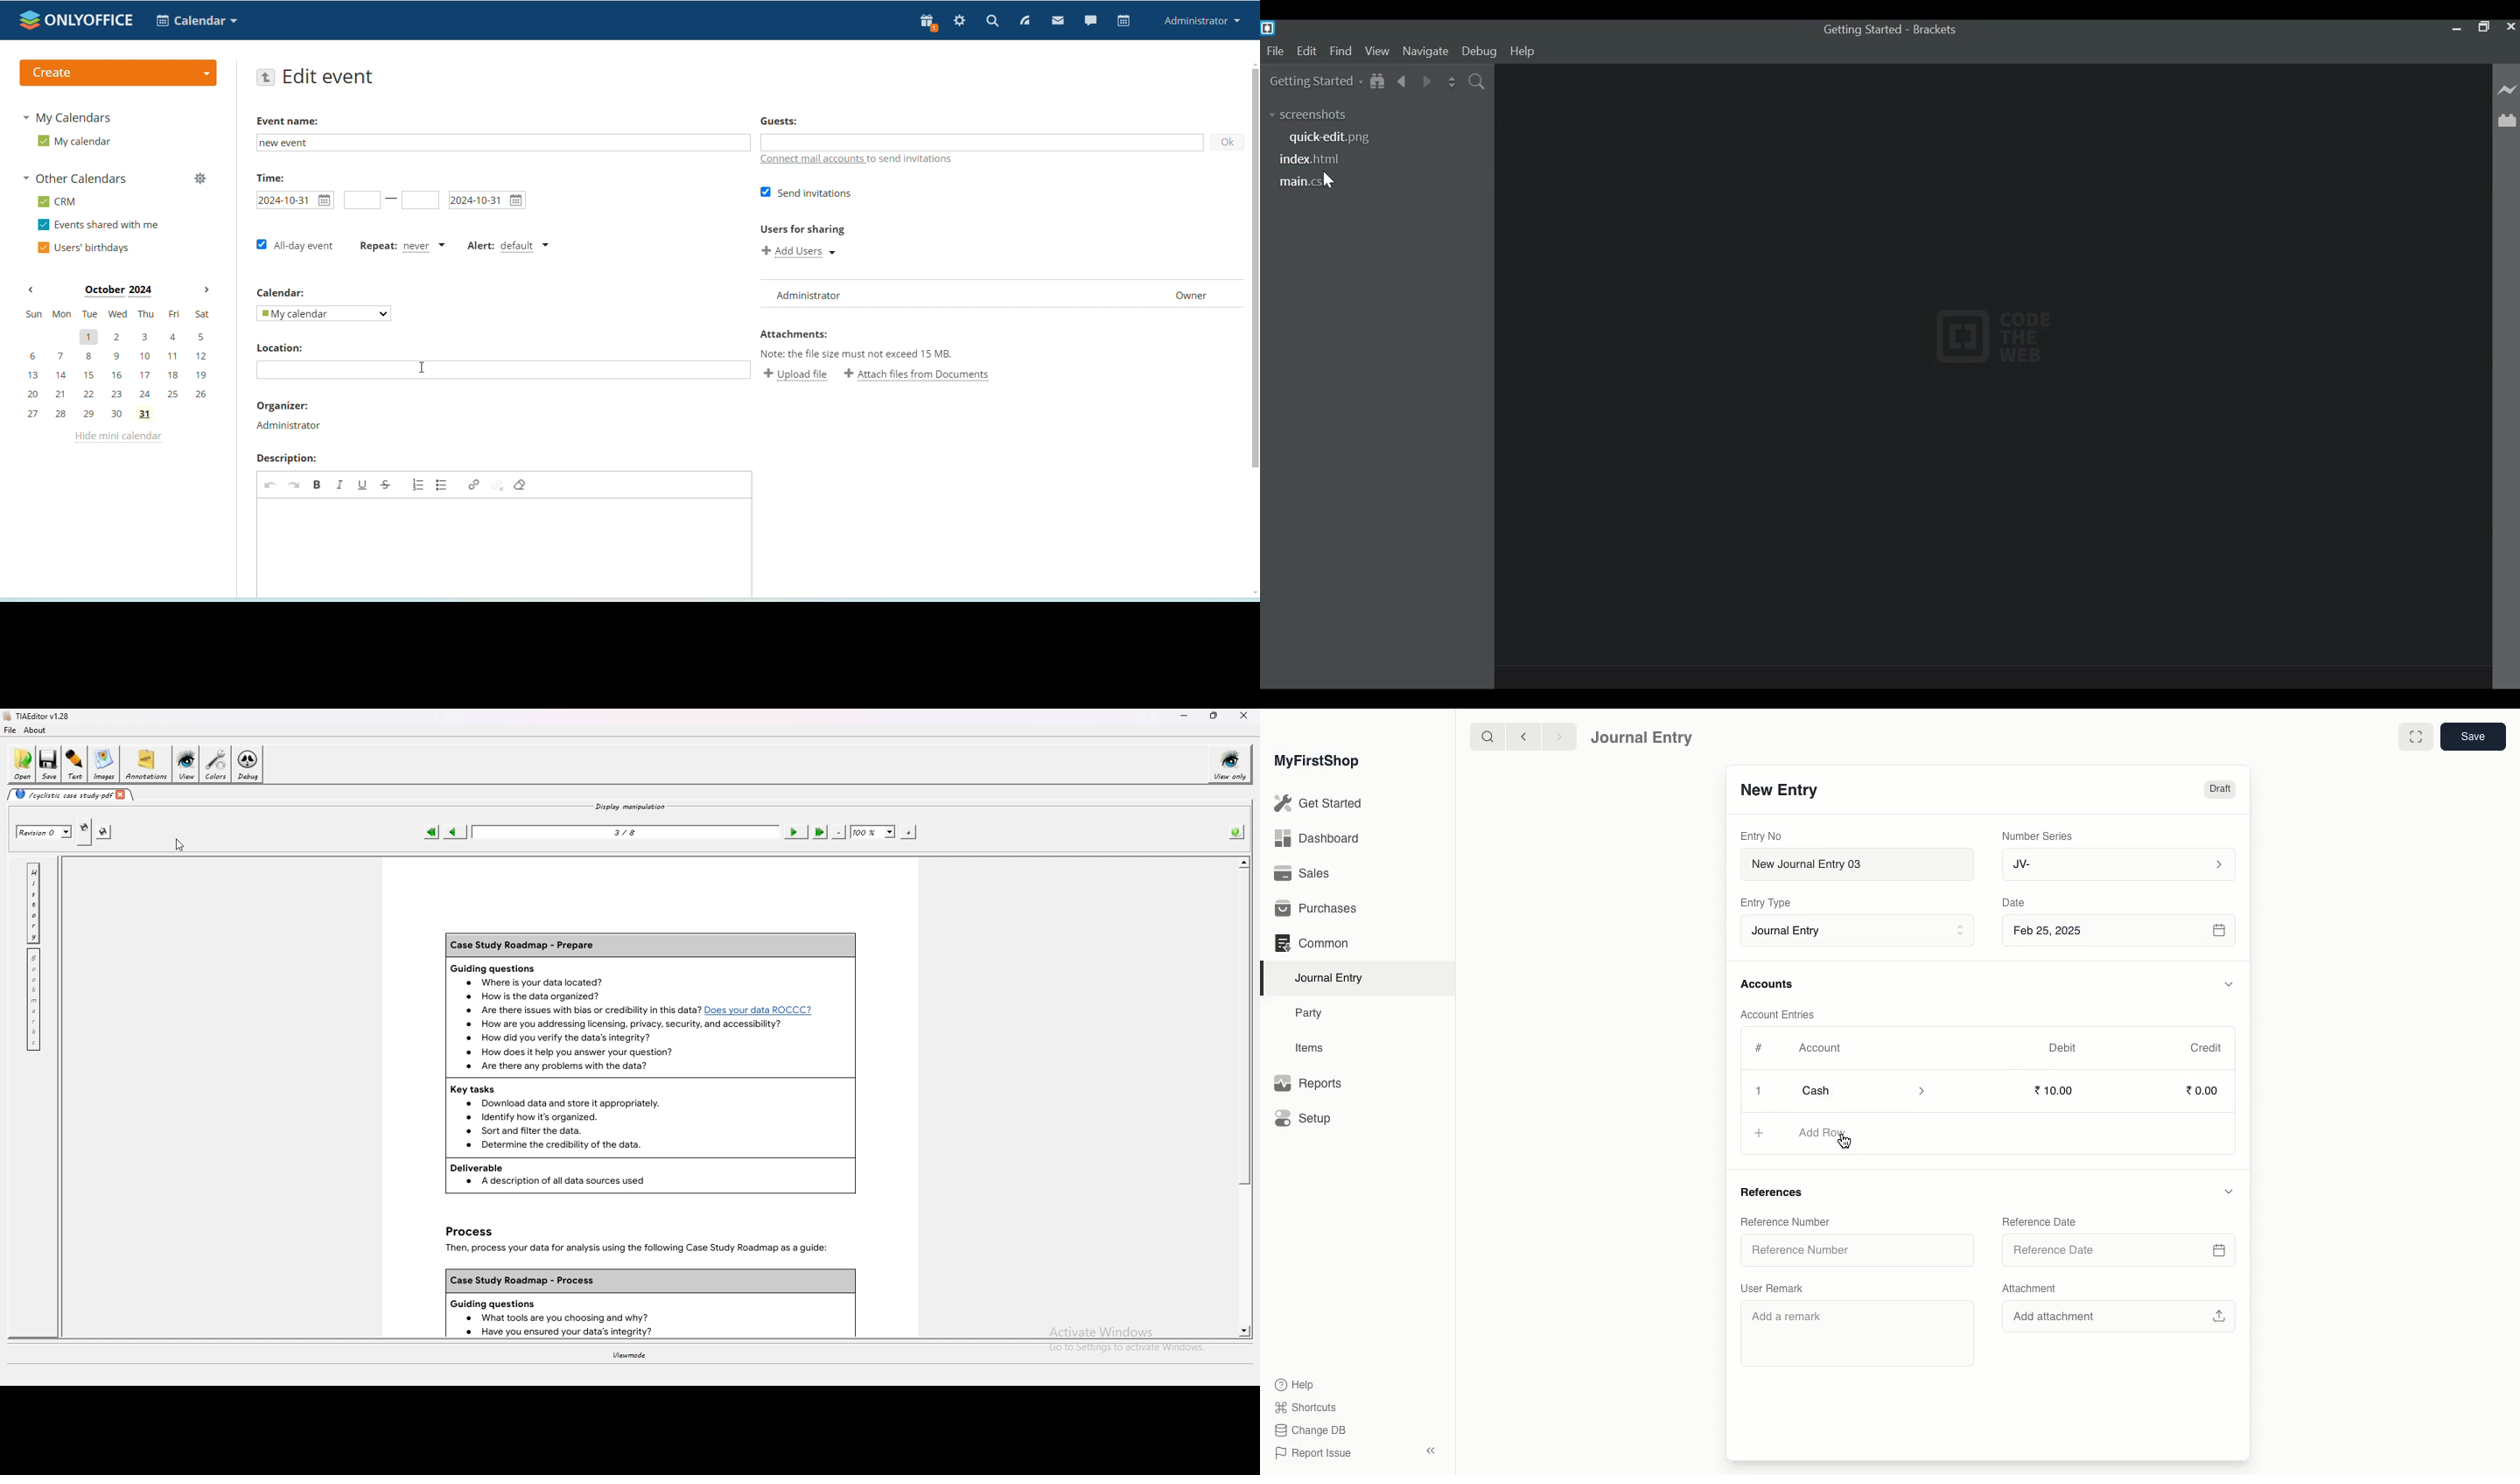 This screenshot has width=2520, height=1484. I want to click on File, so click(1275, 51).